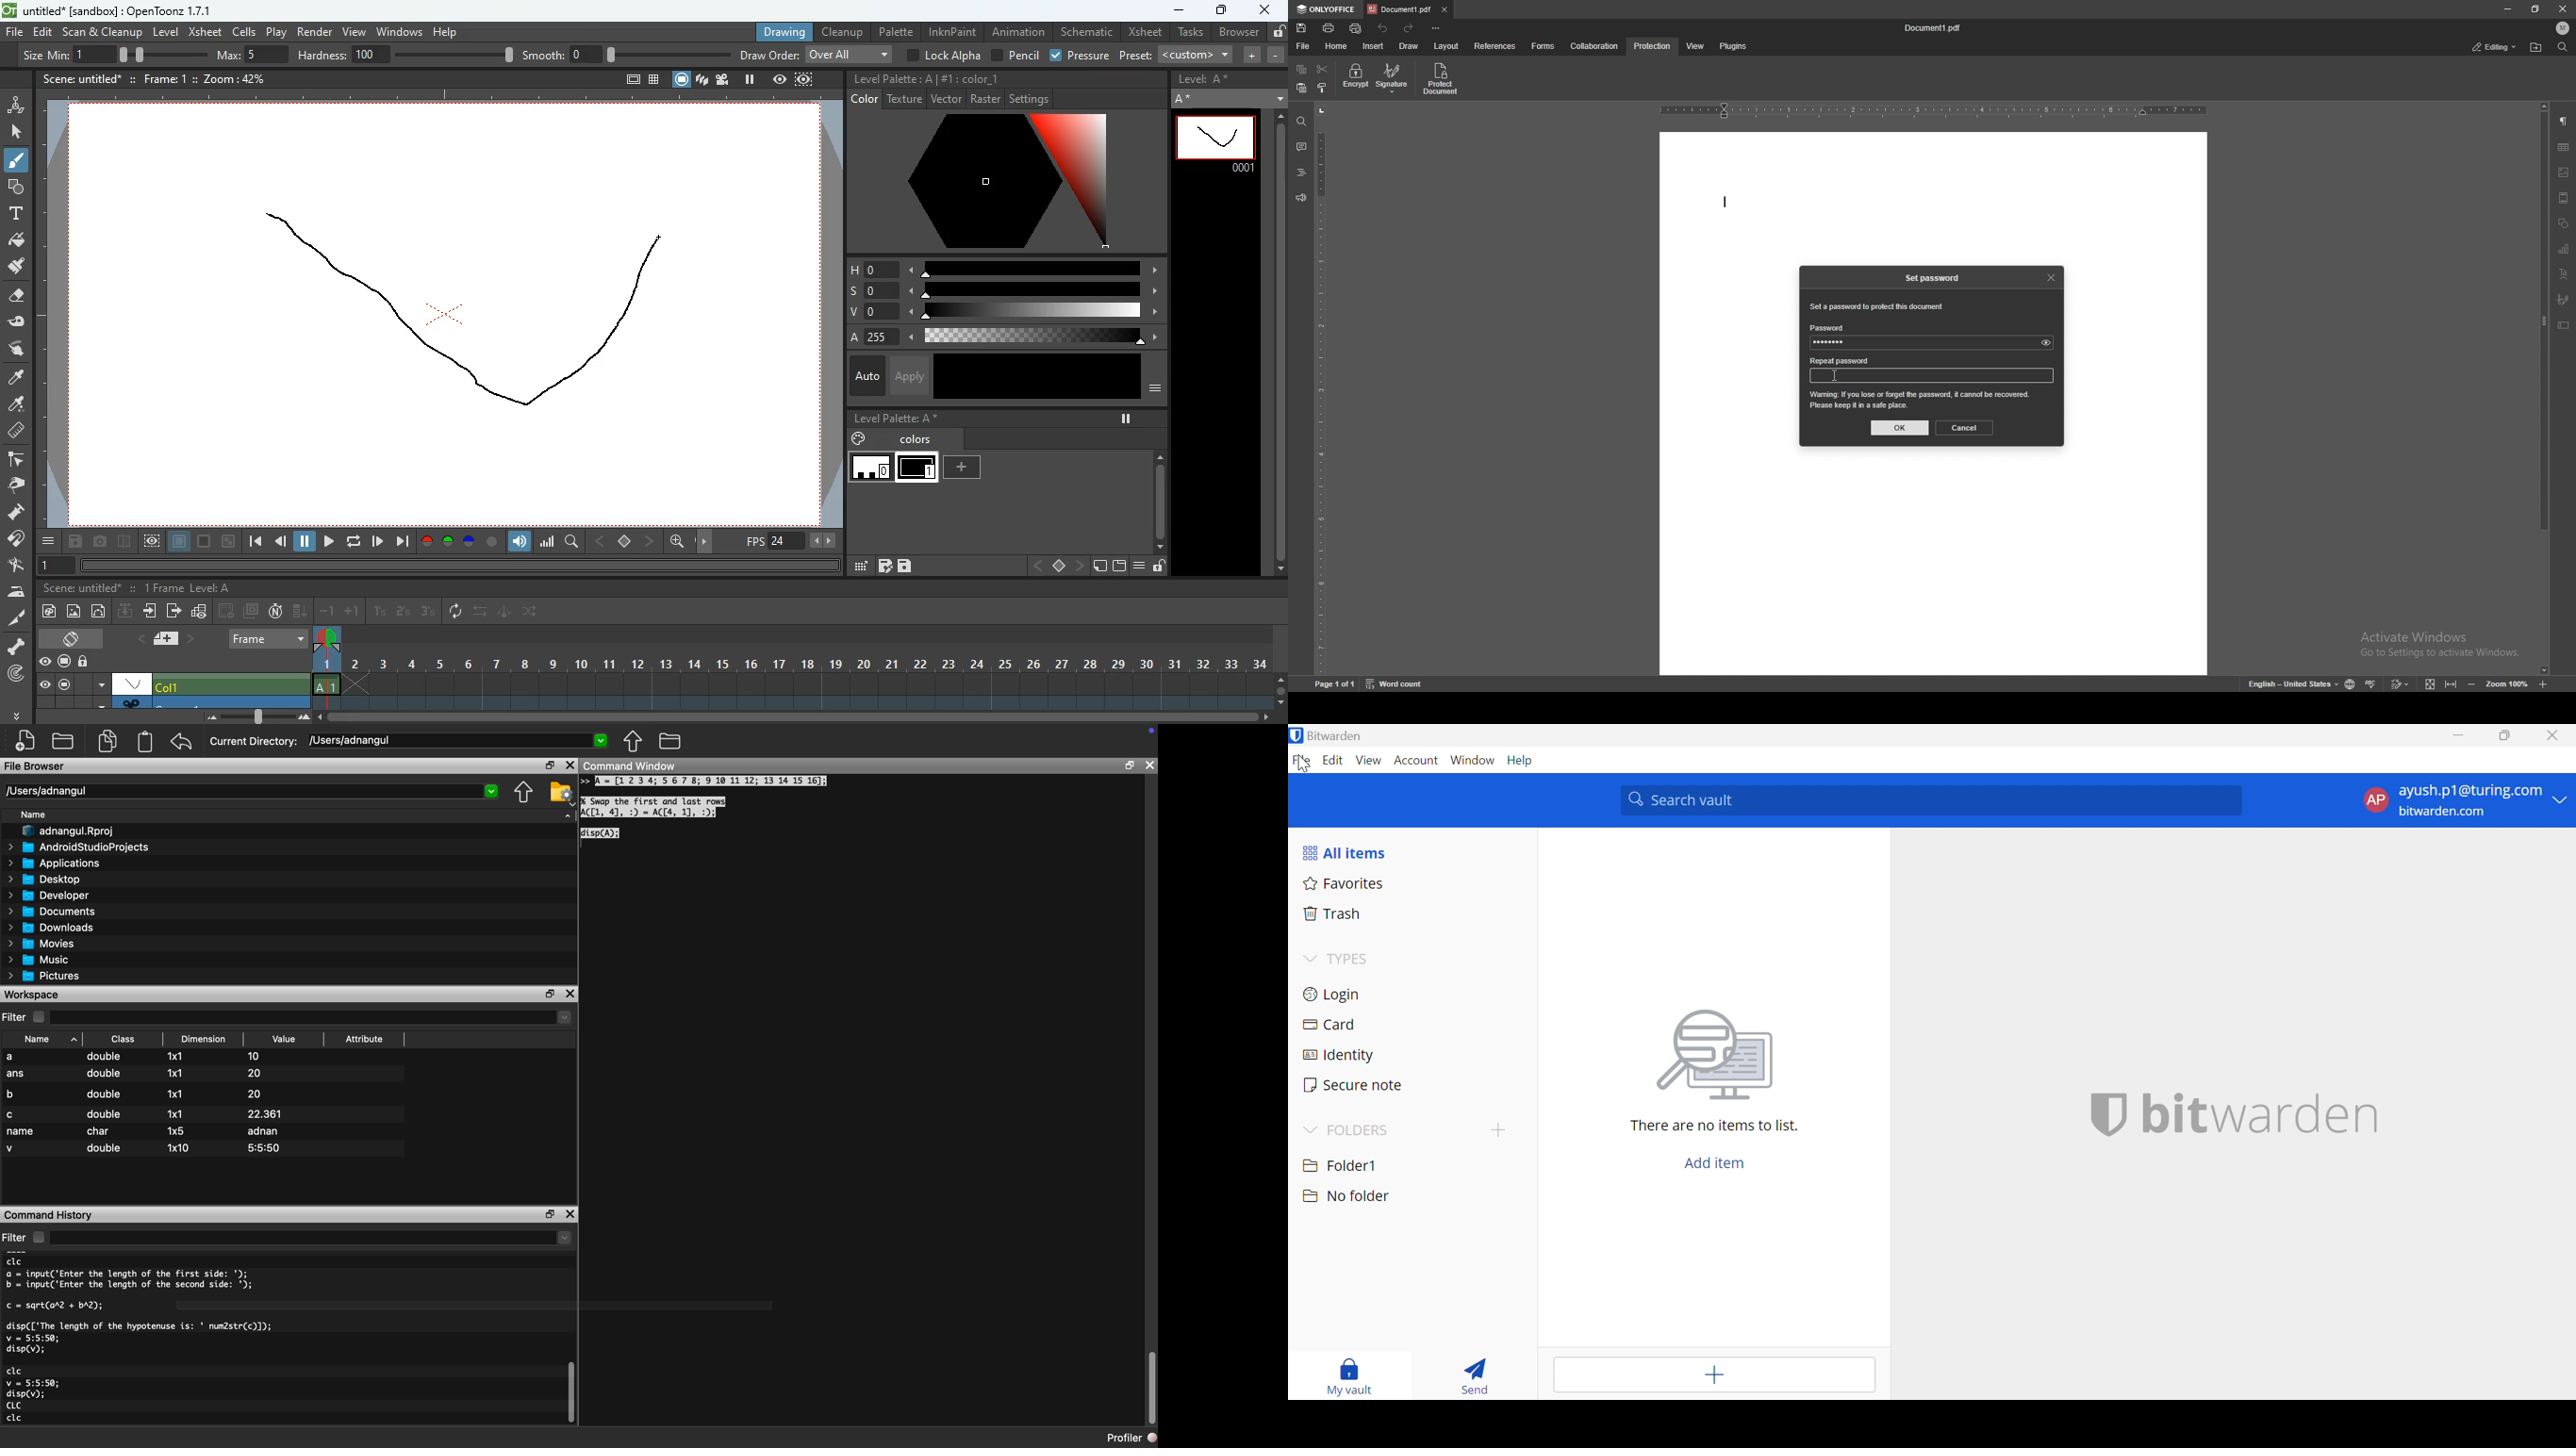  I want to click on right, so click(1079, 567).